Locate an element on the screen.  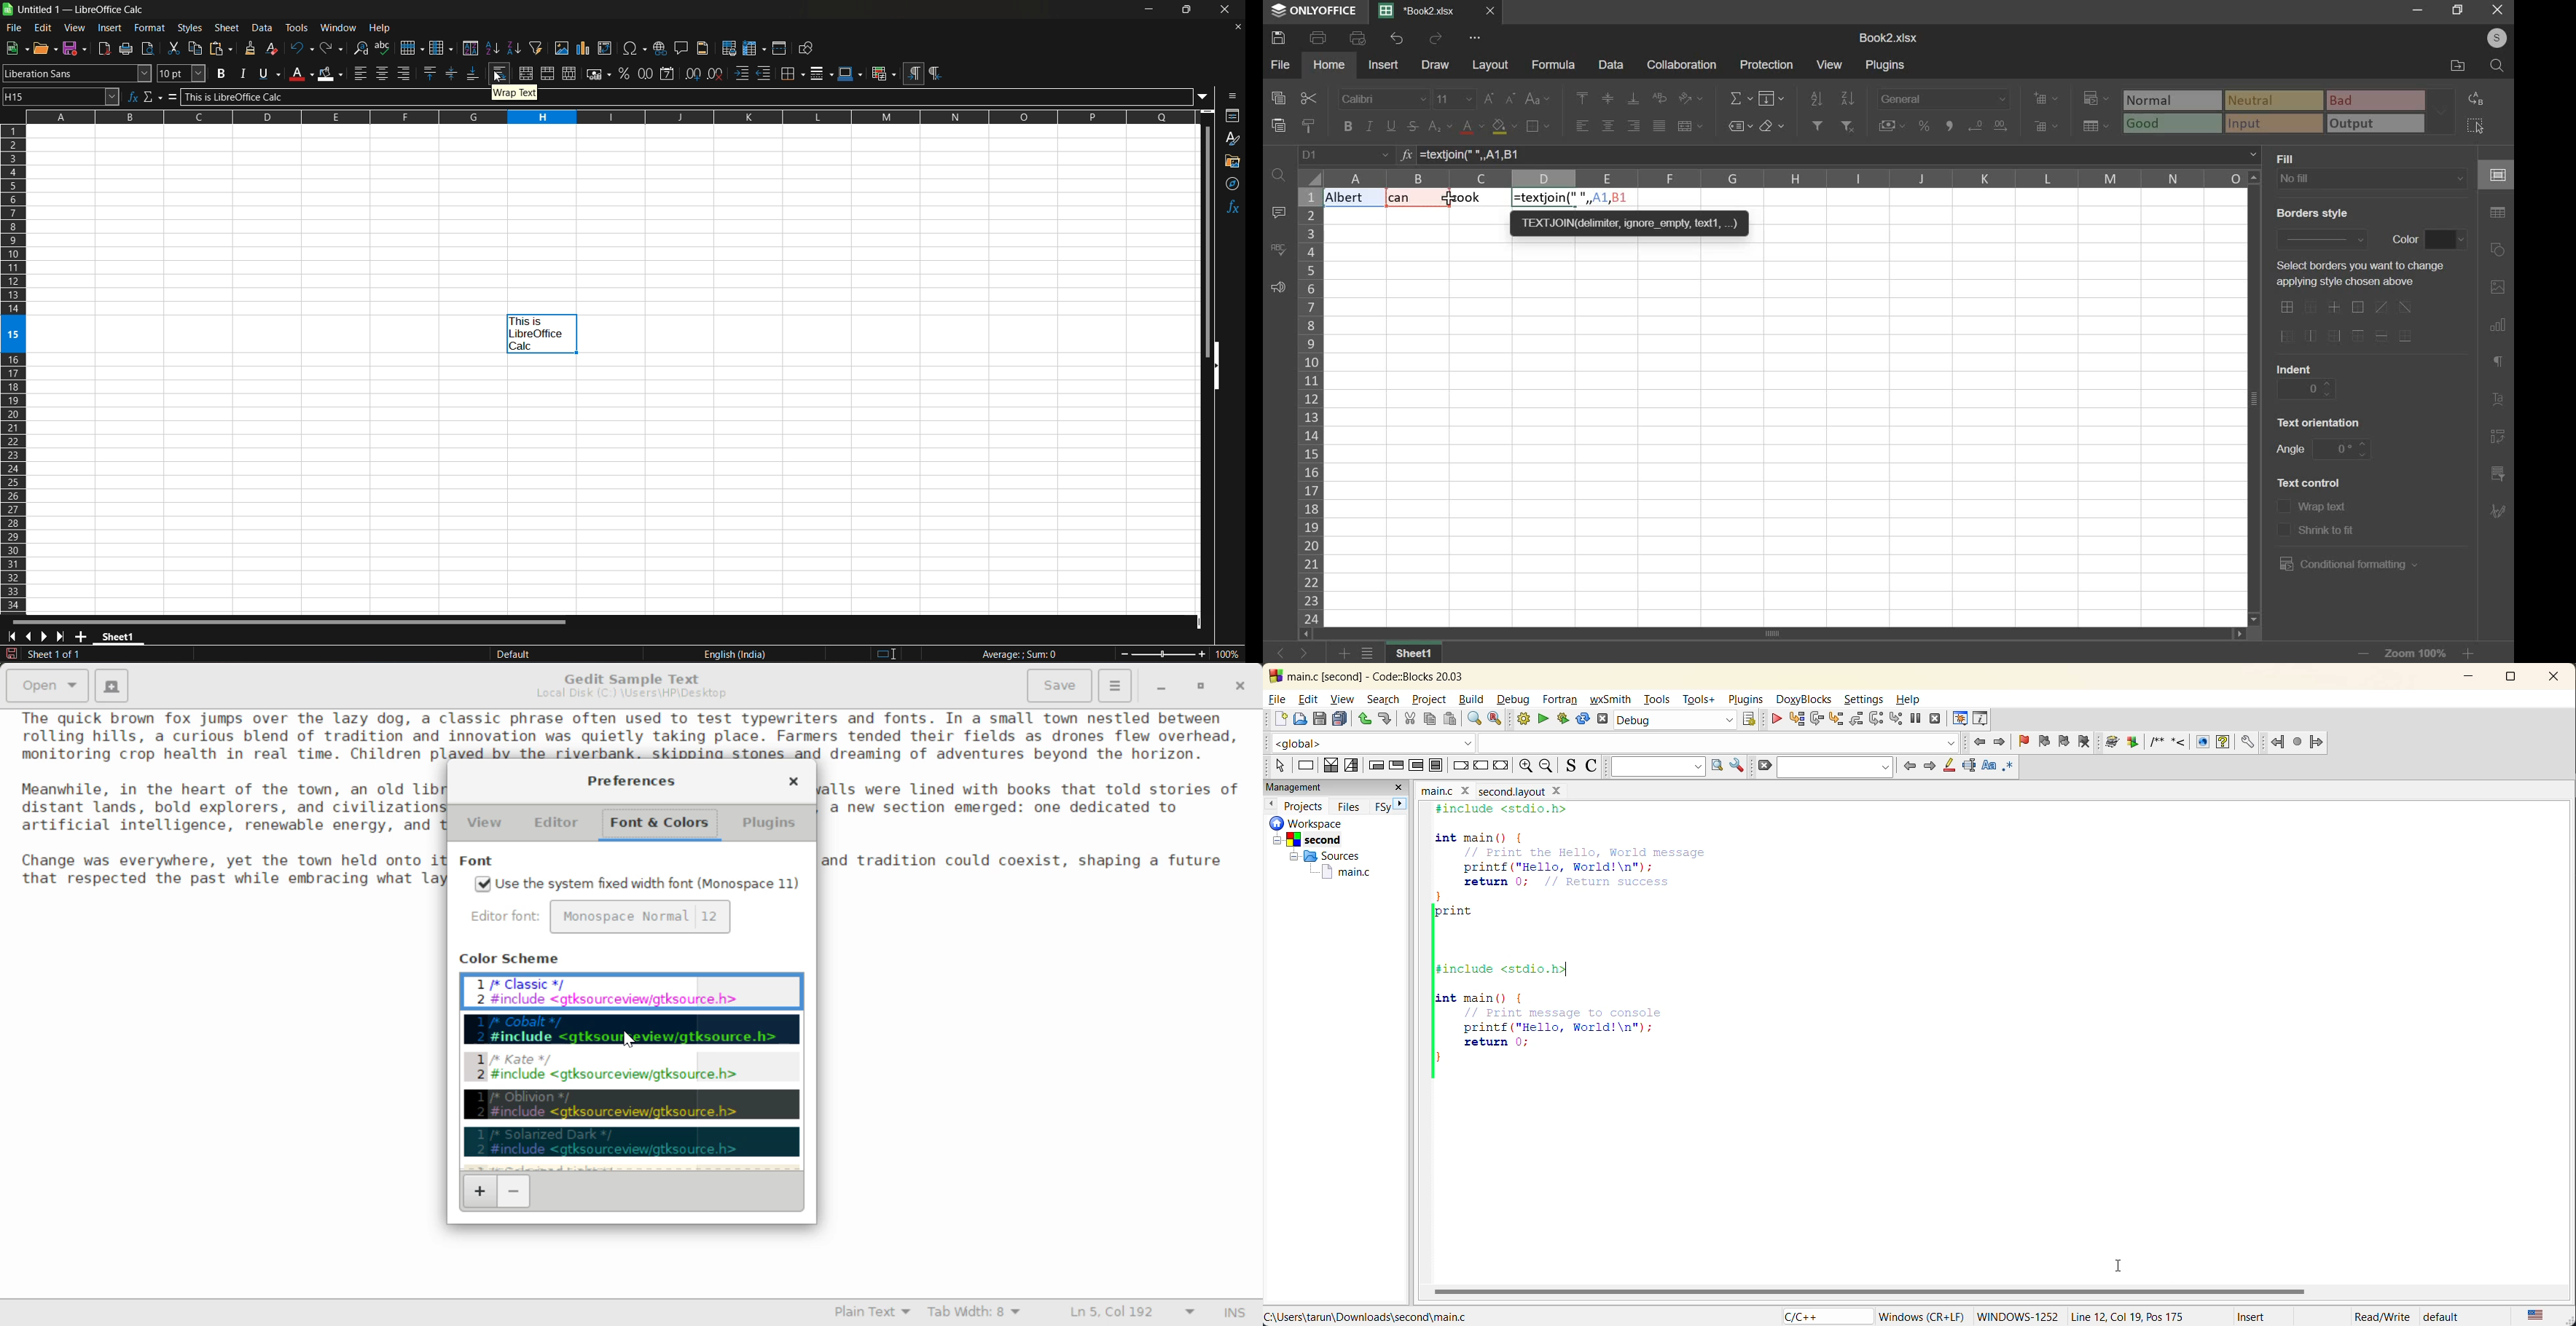
fill color is located at coordinates (1504, 127).